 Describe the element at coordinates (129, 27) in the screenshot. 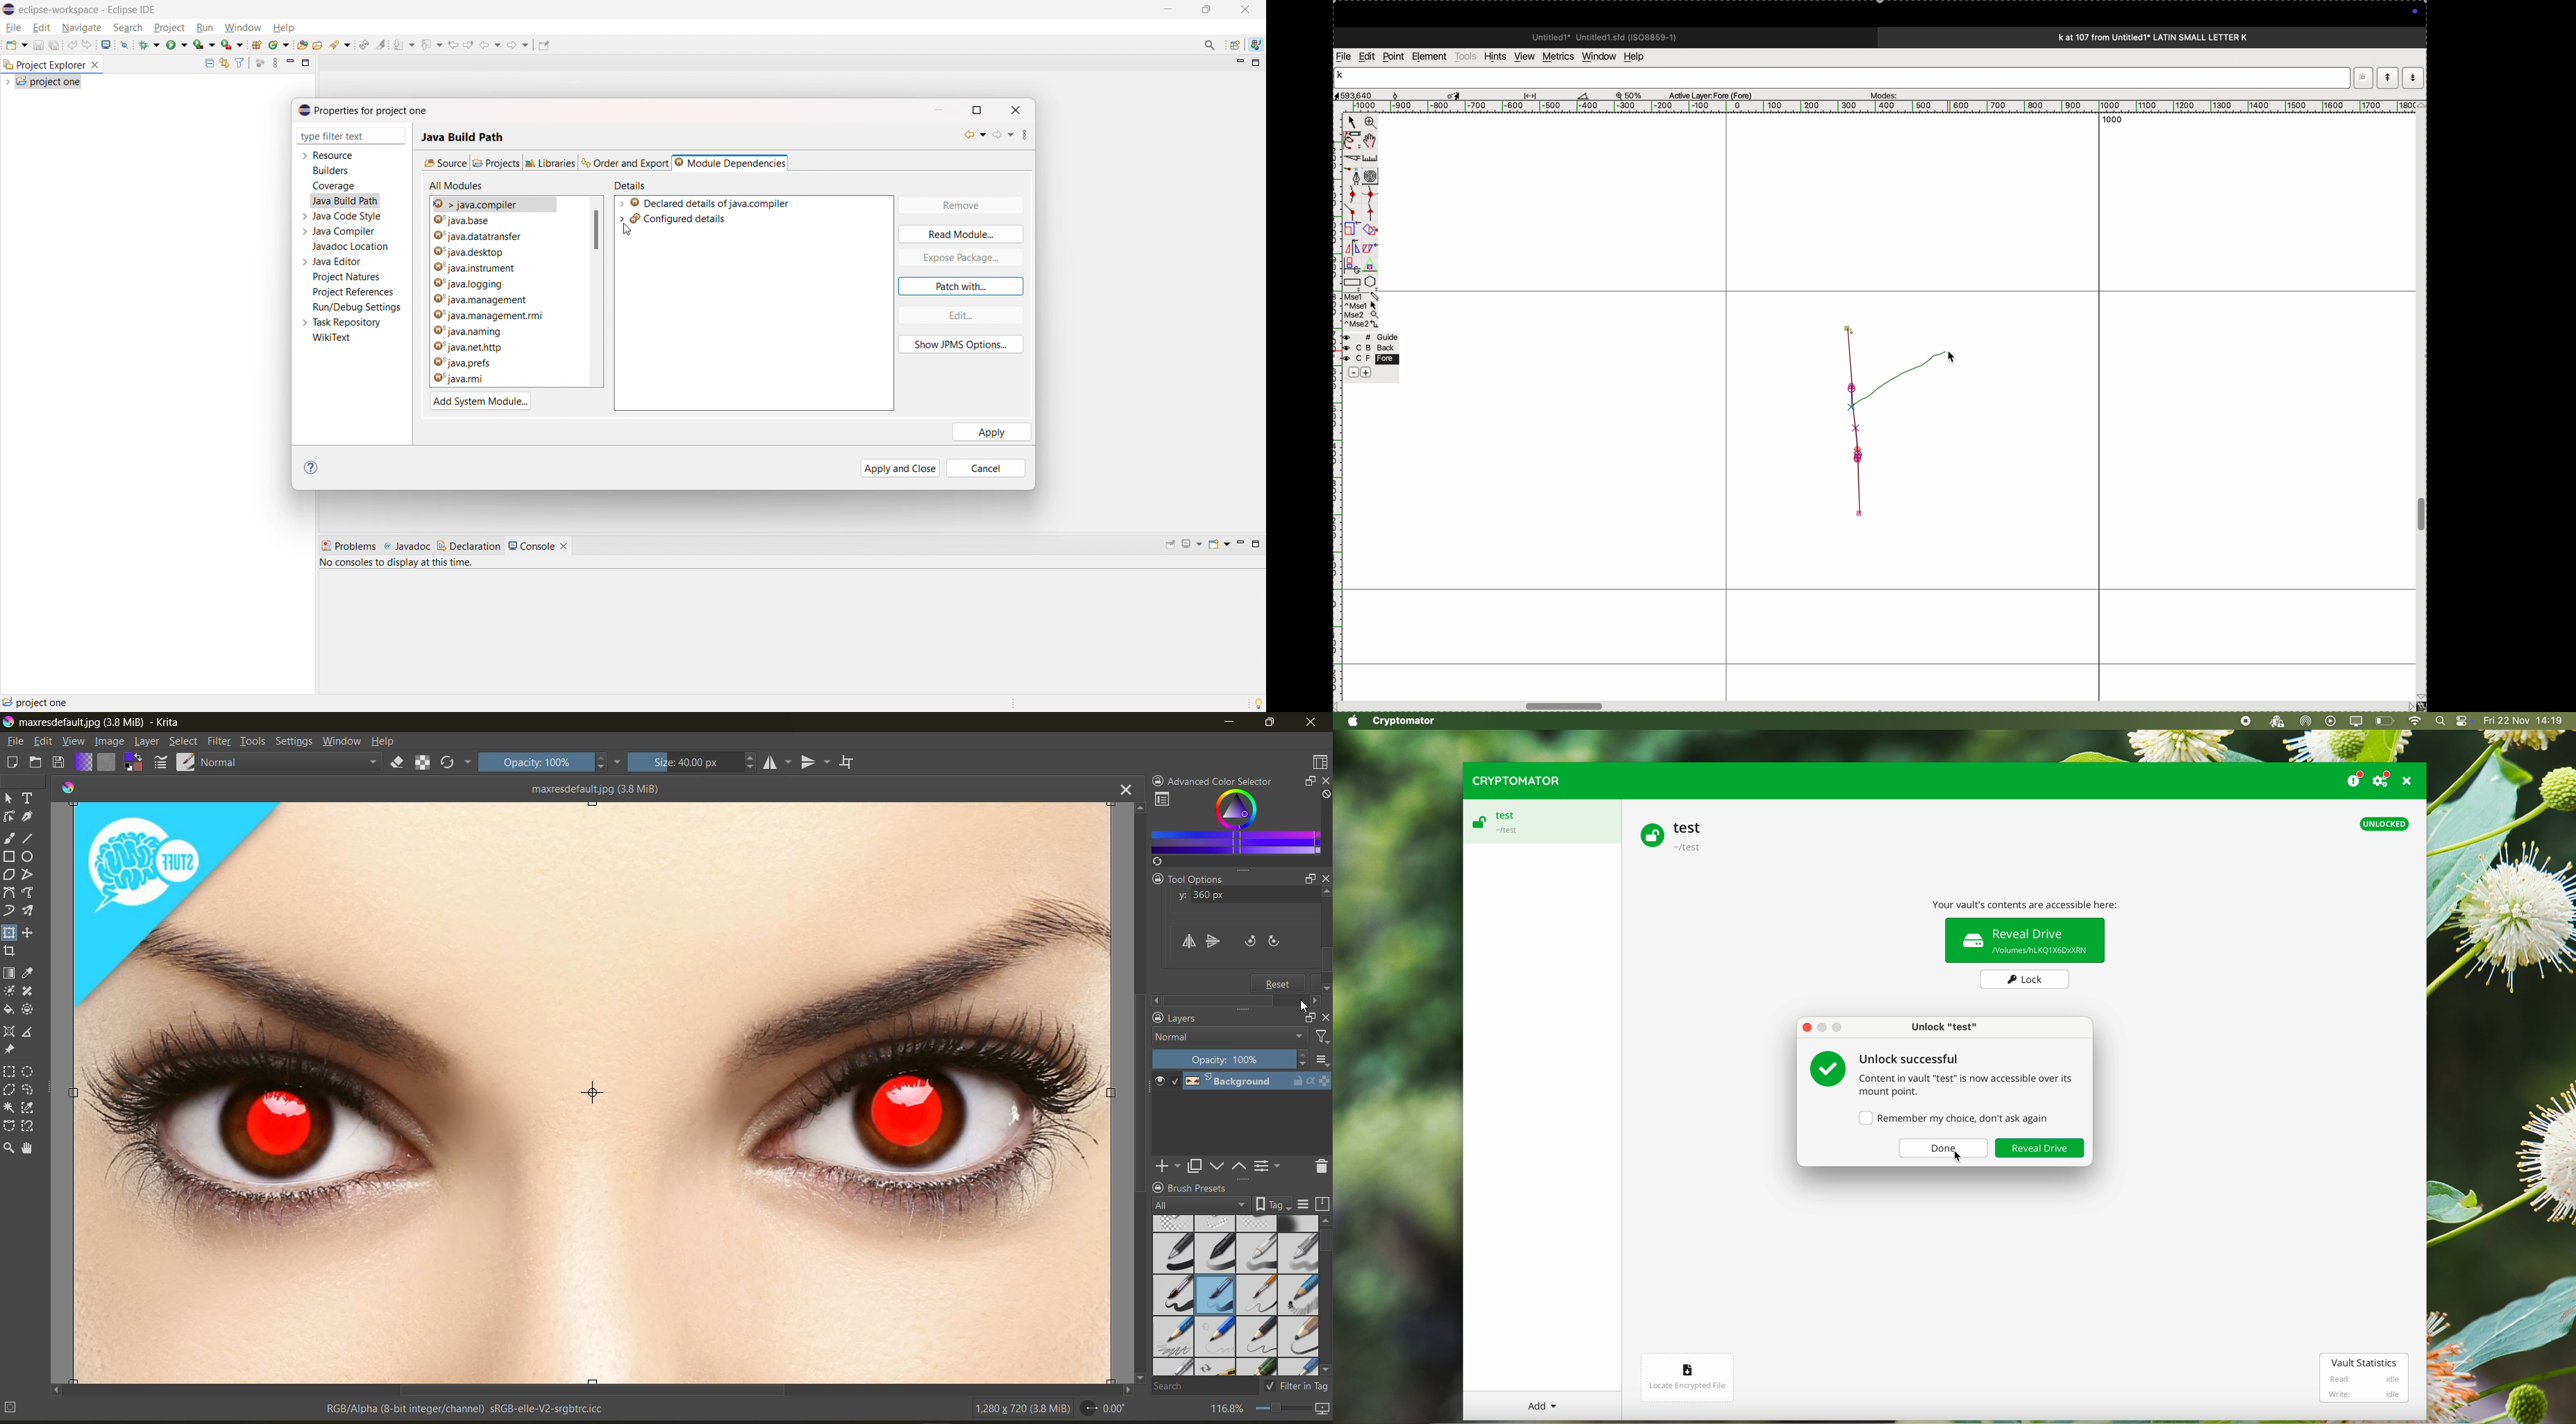

I see `search` at that location.